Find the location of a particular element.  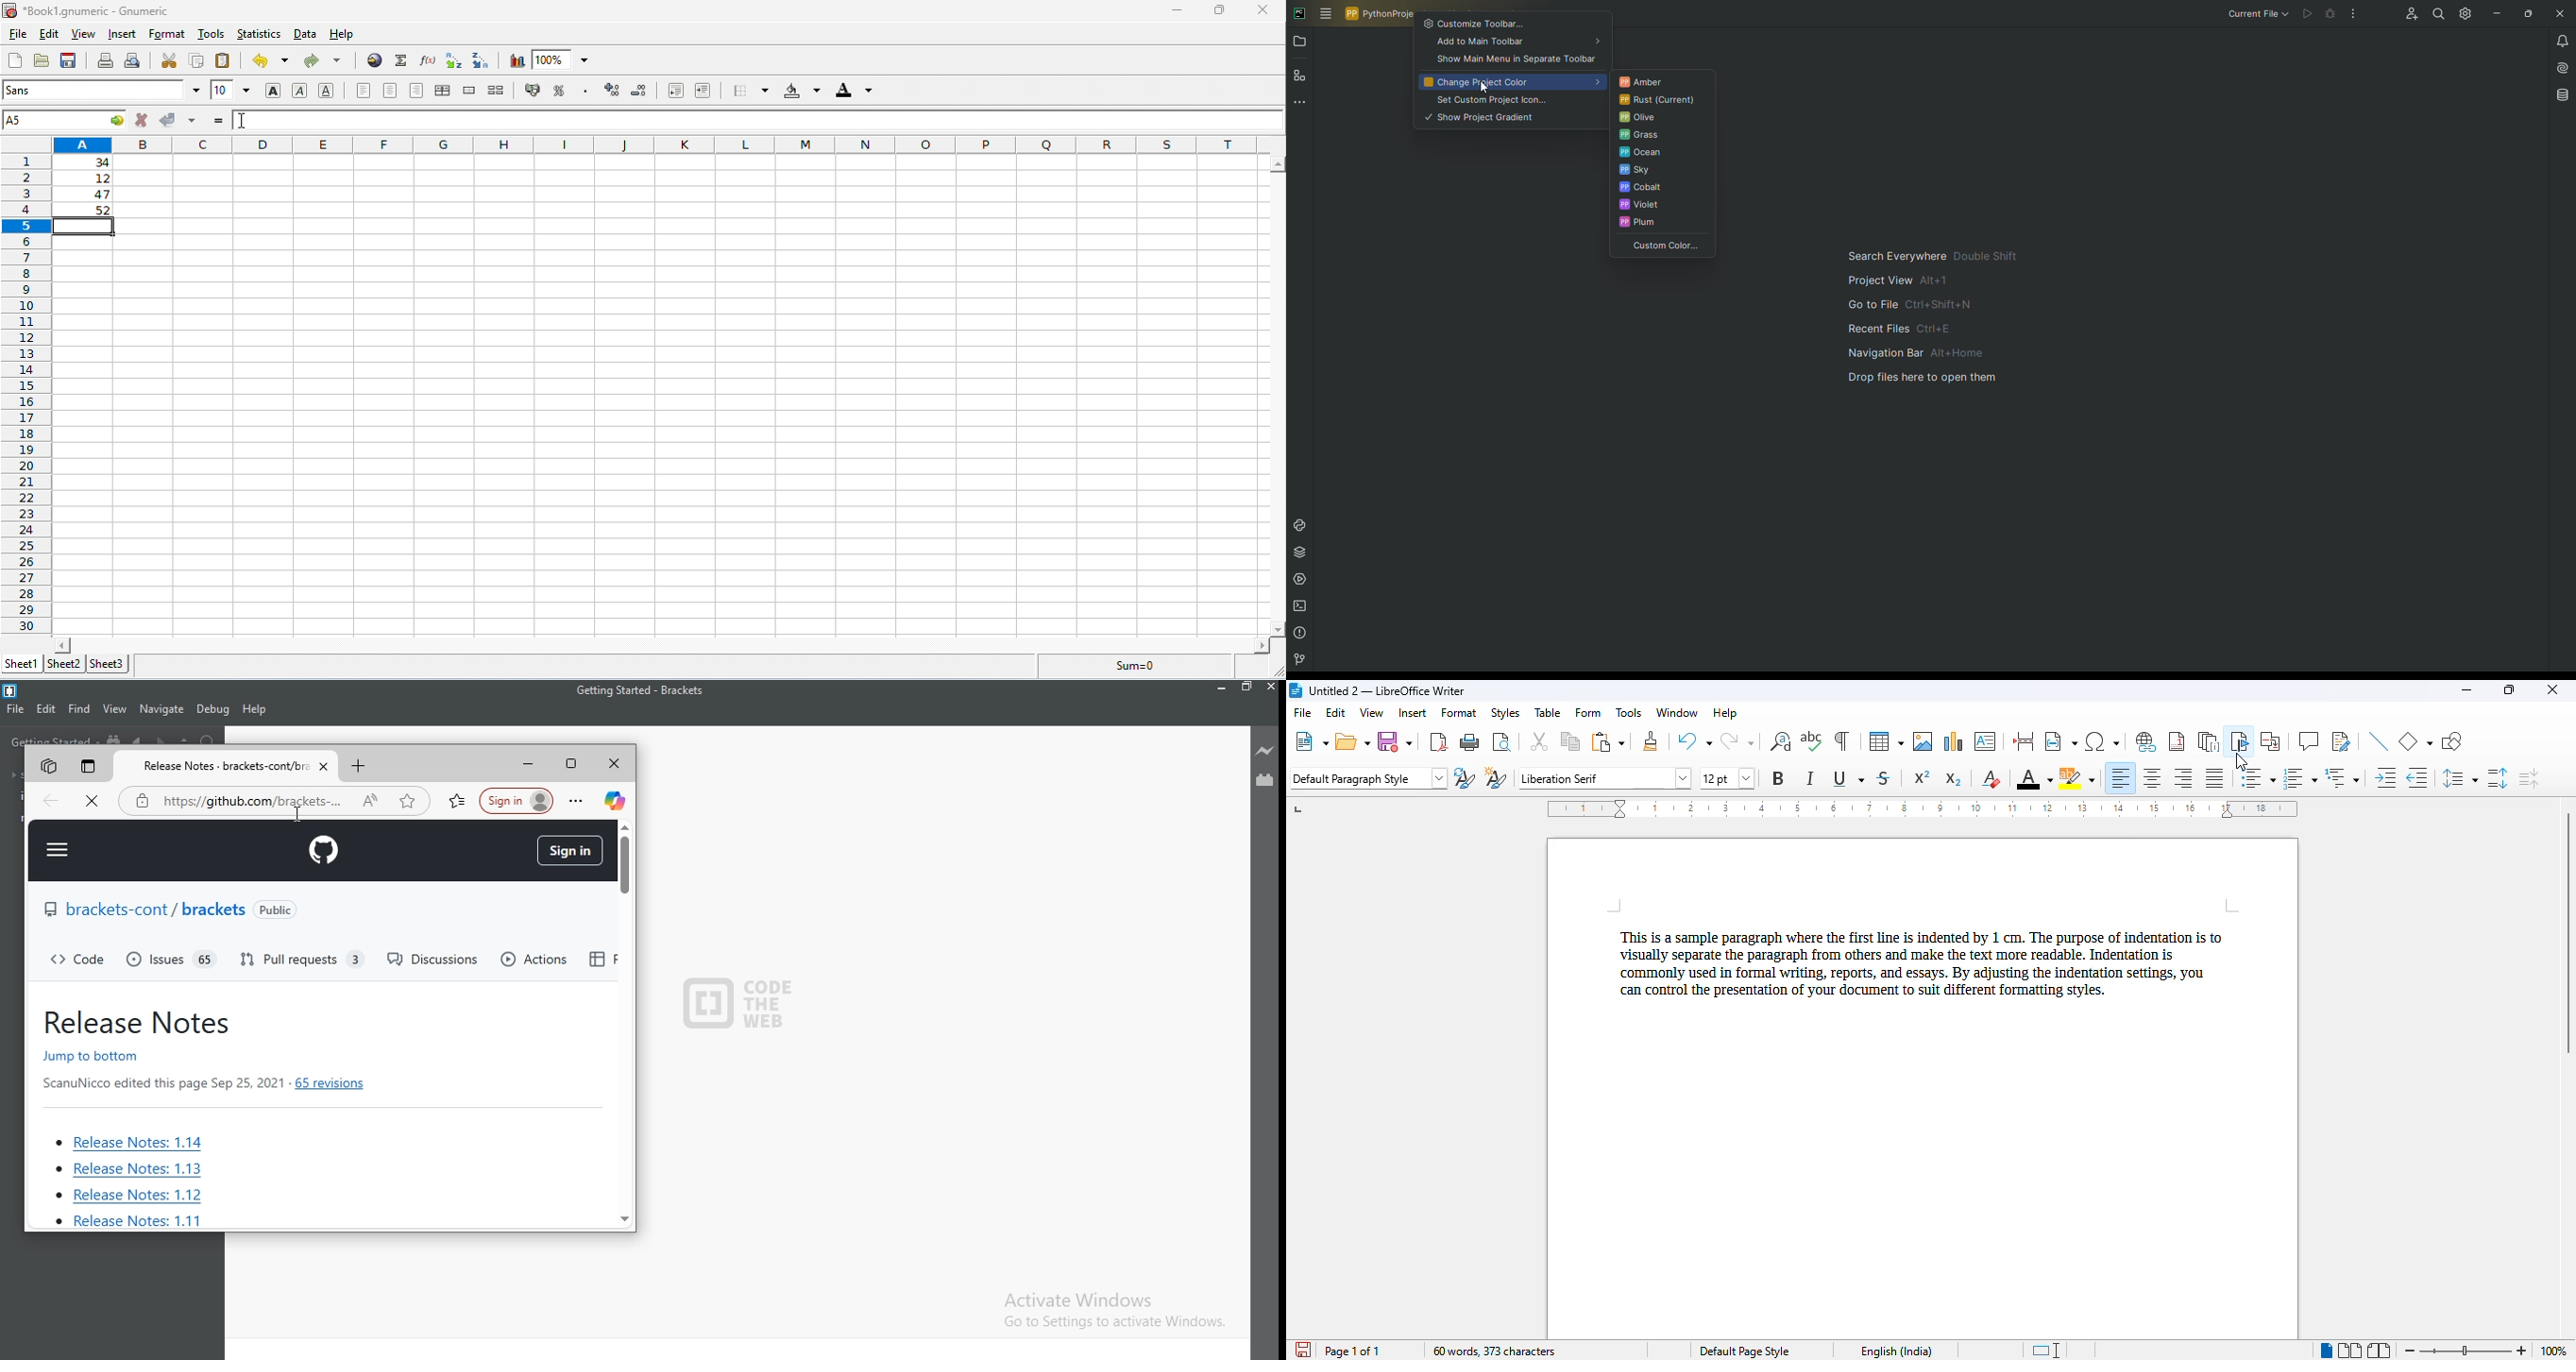

release notes 1.11 is located at coordinates (129, 1220).